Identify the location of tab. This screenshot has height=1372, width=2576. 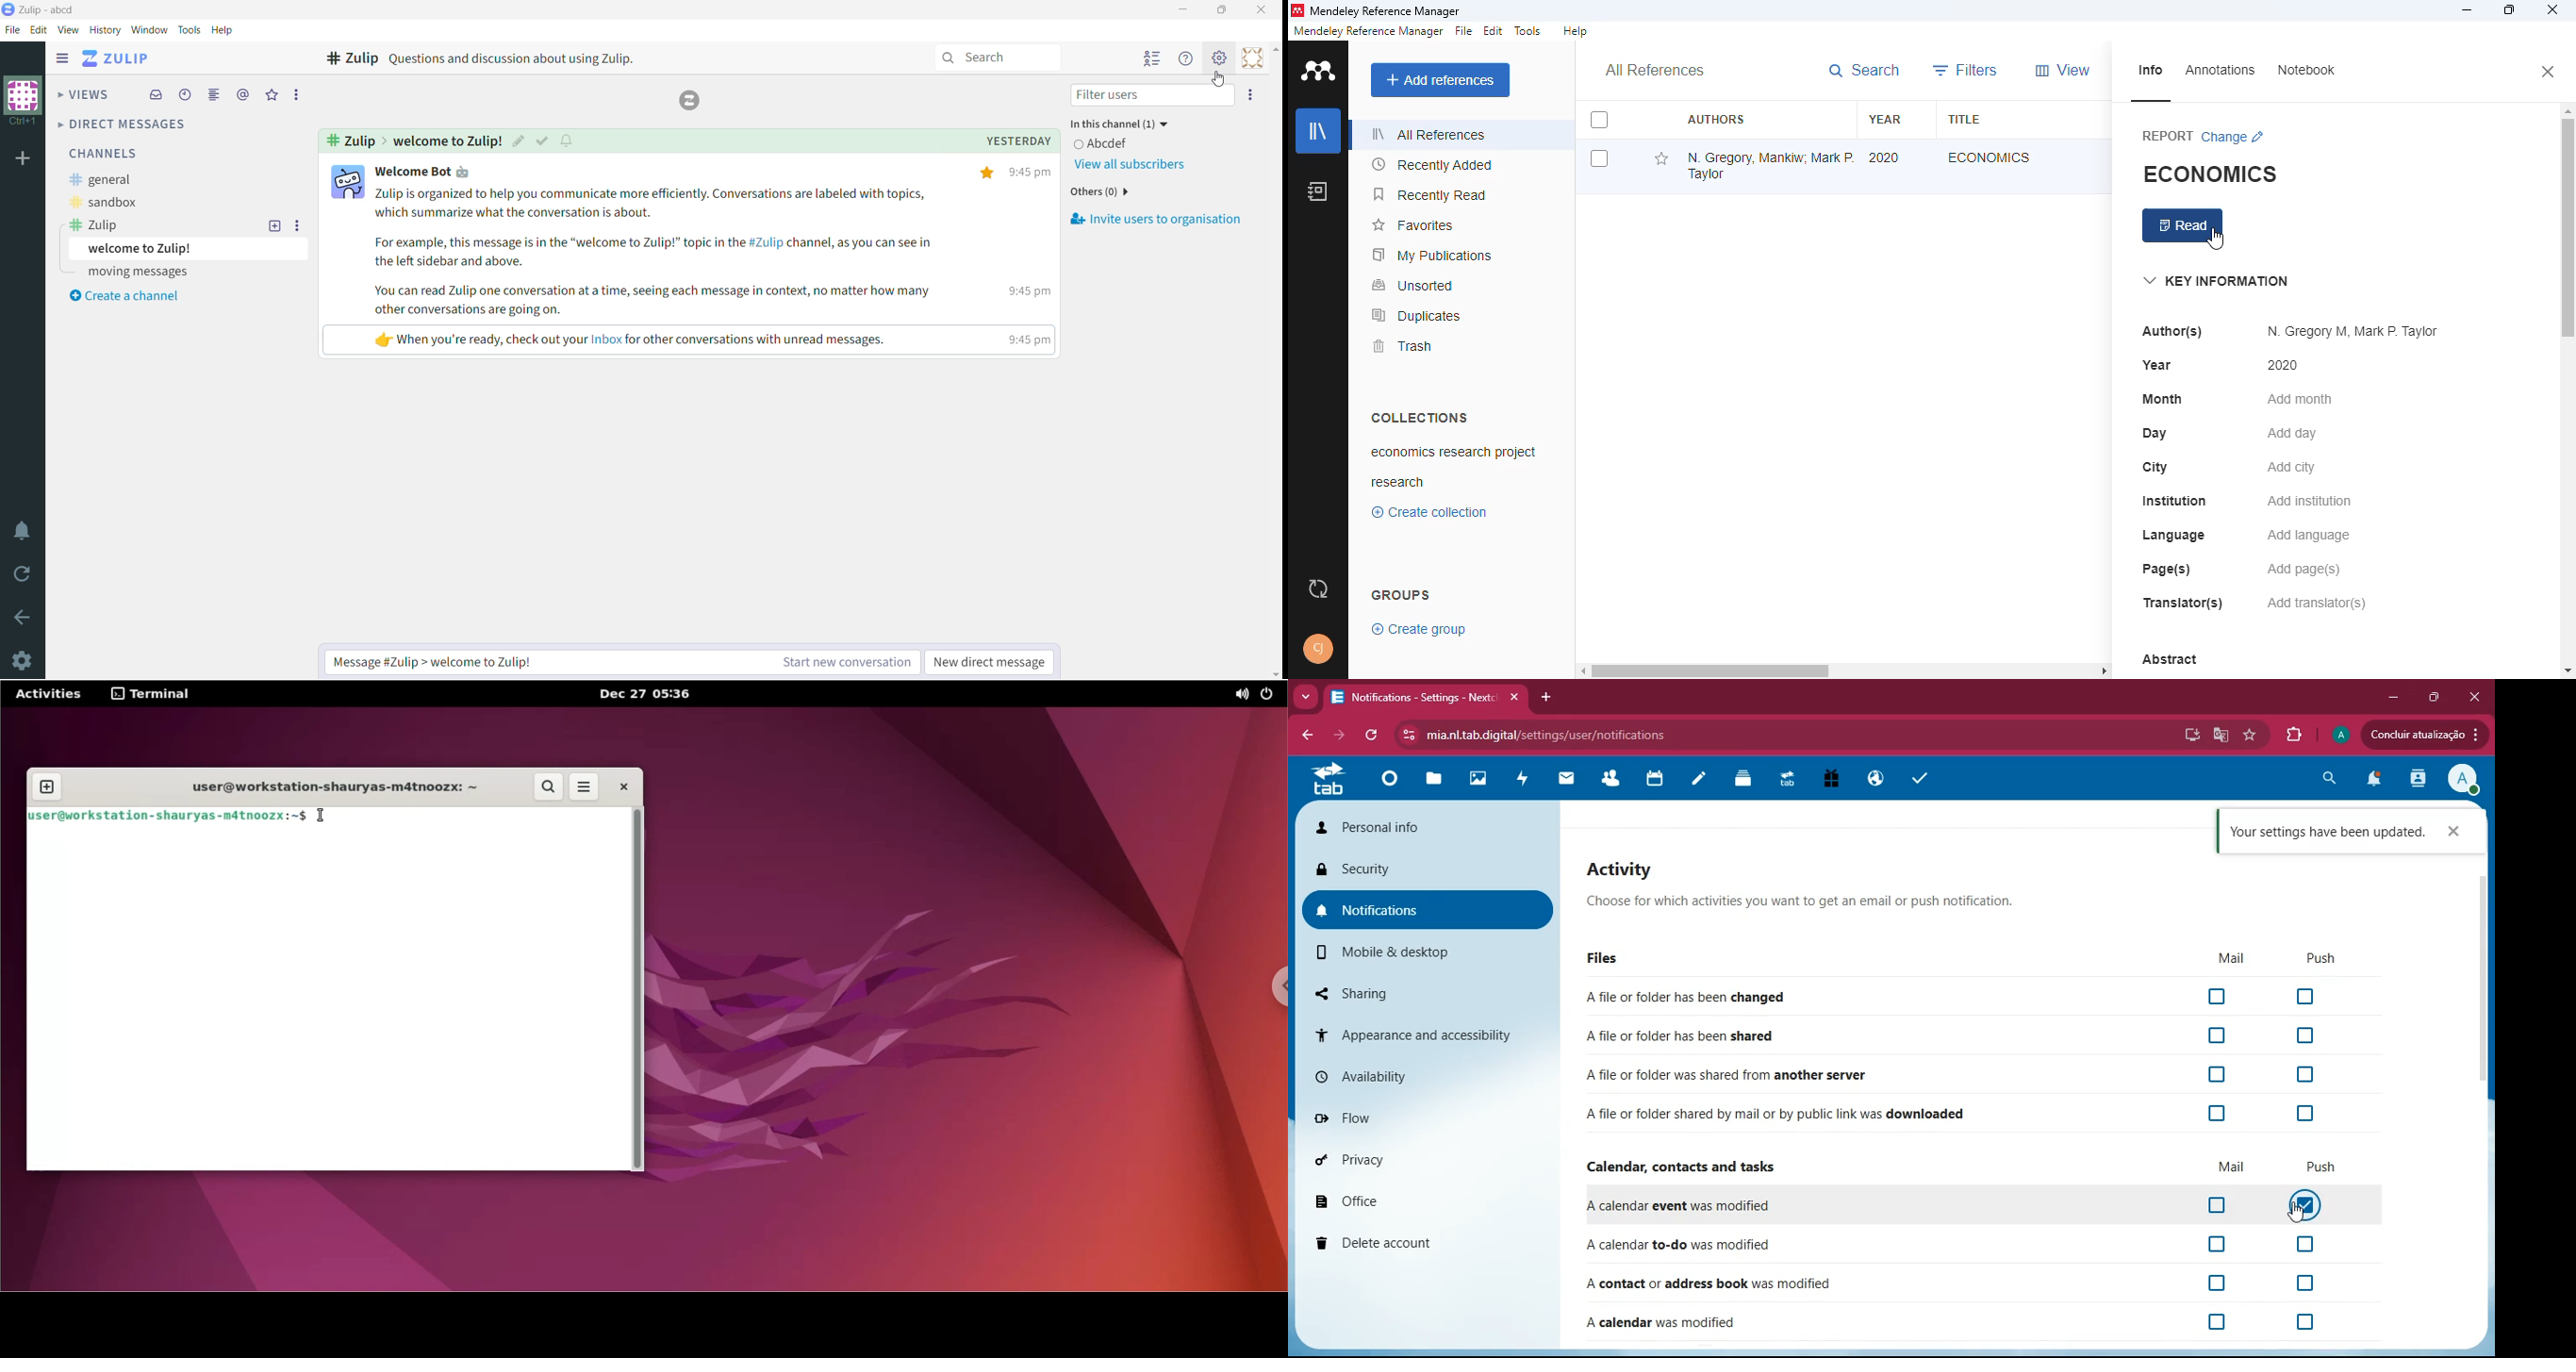
(1330, 783).